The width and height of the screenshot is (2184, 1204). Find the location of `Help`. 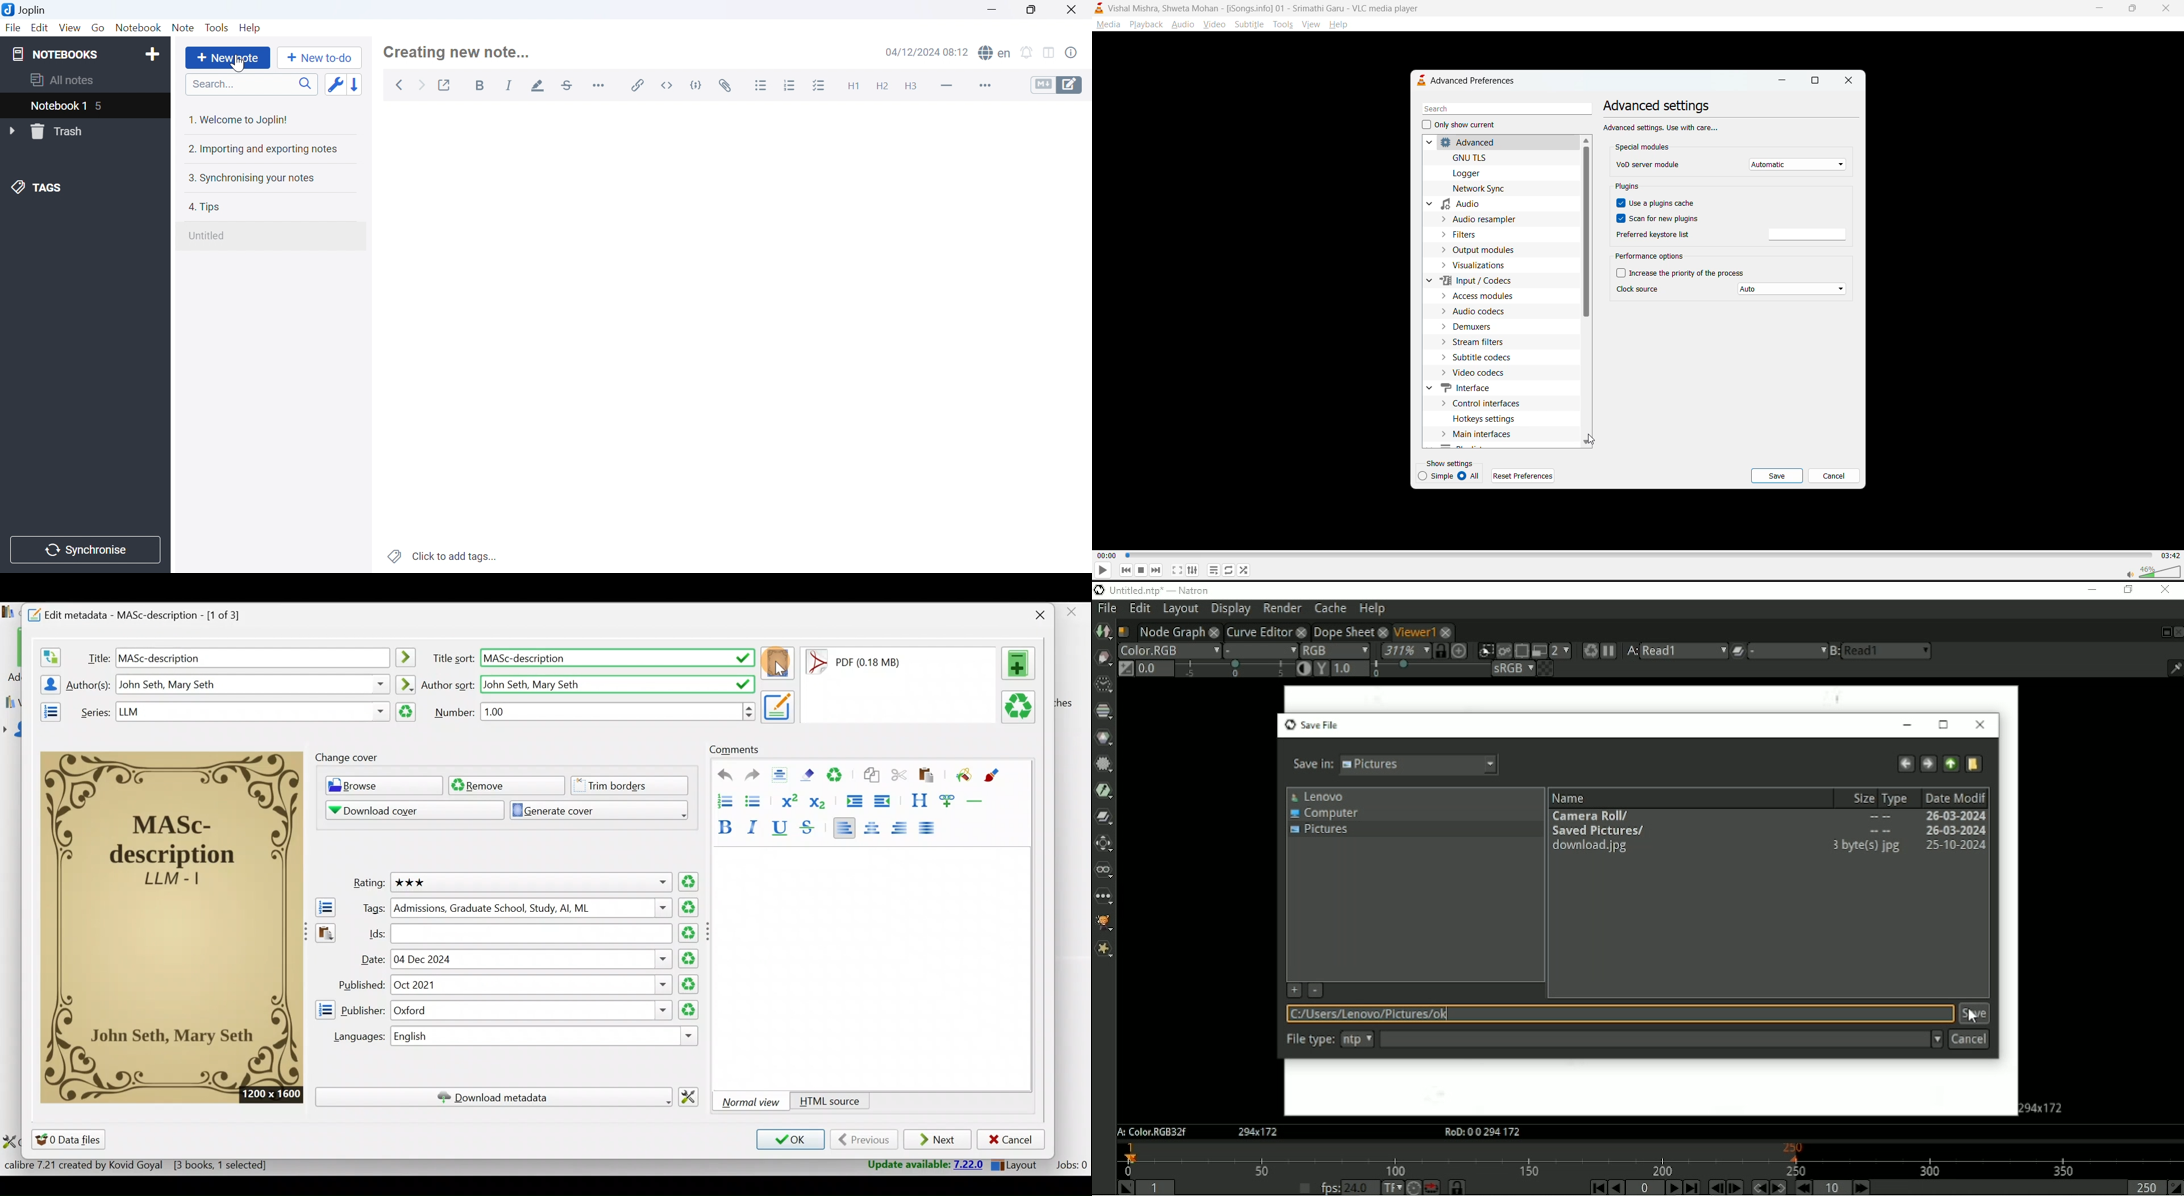

Help is located at coordinates (254, 28).